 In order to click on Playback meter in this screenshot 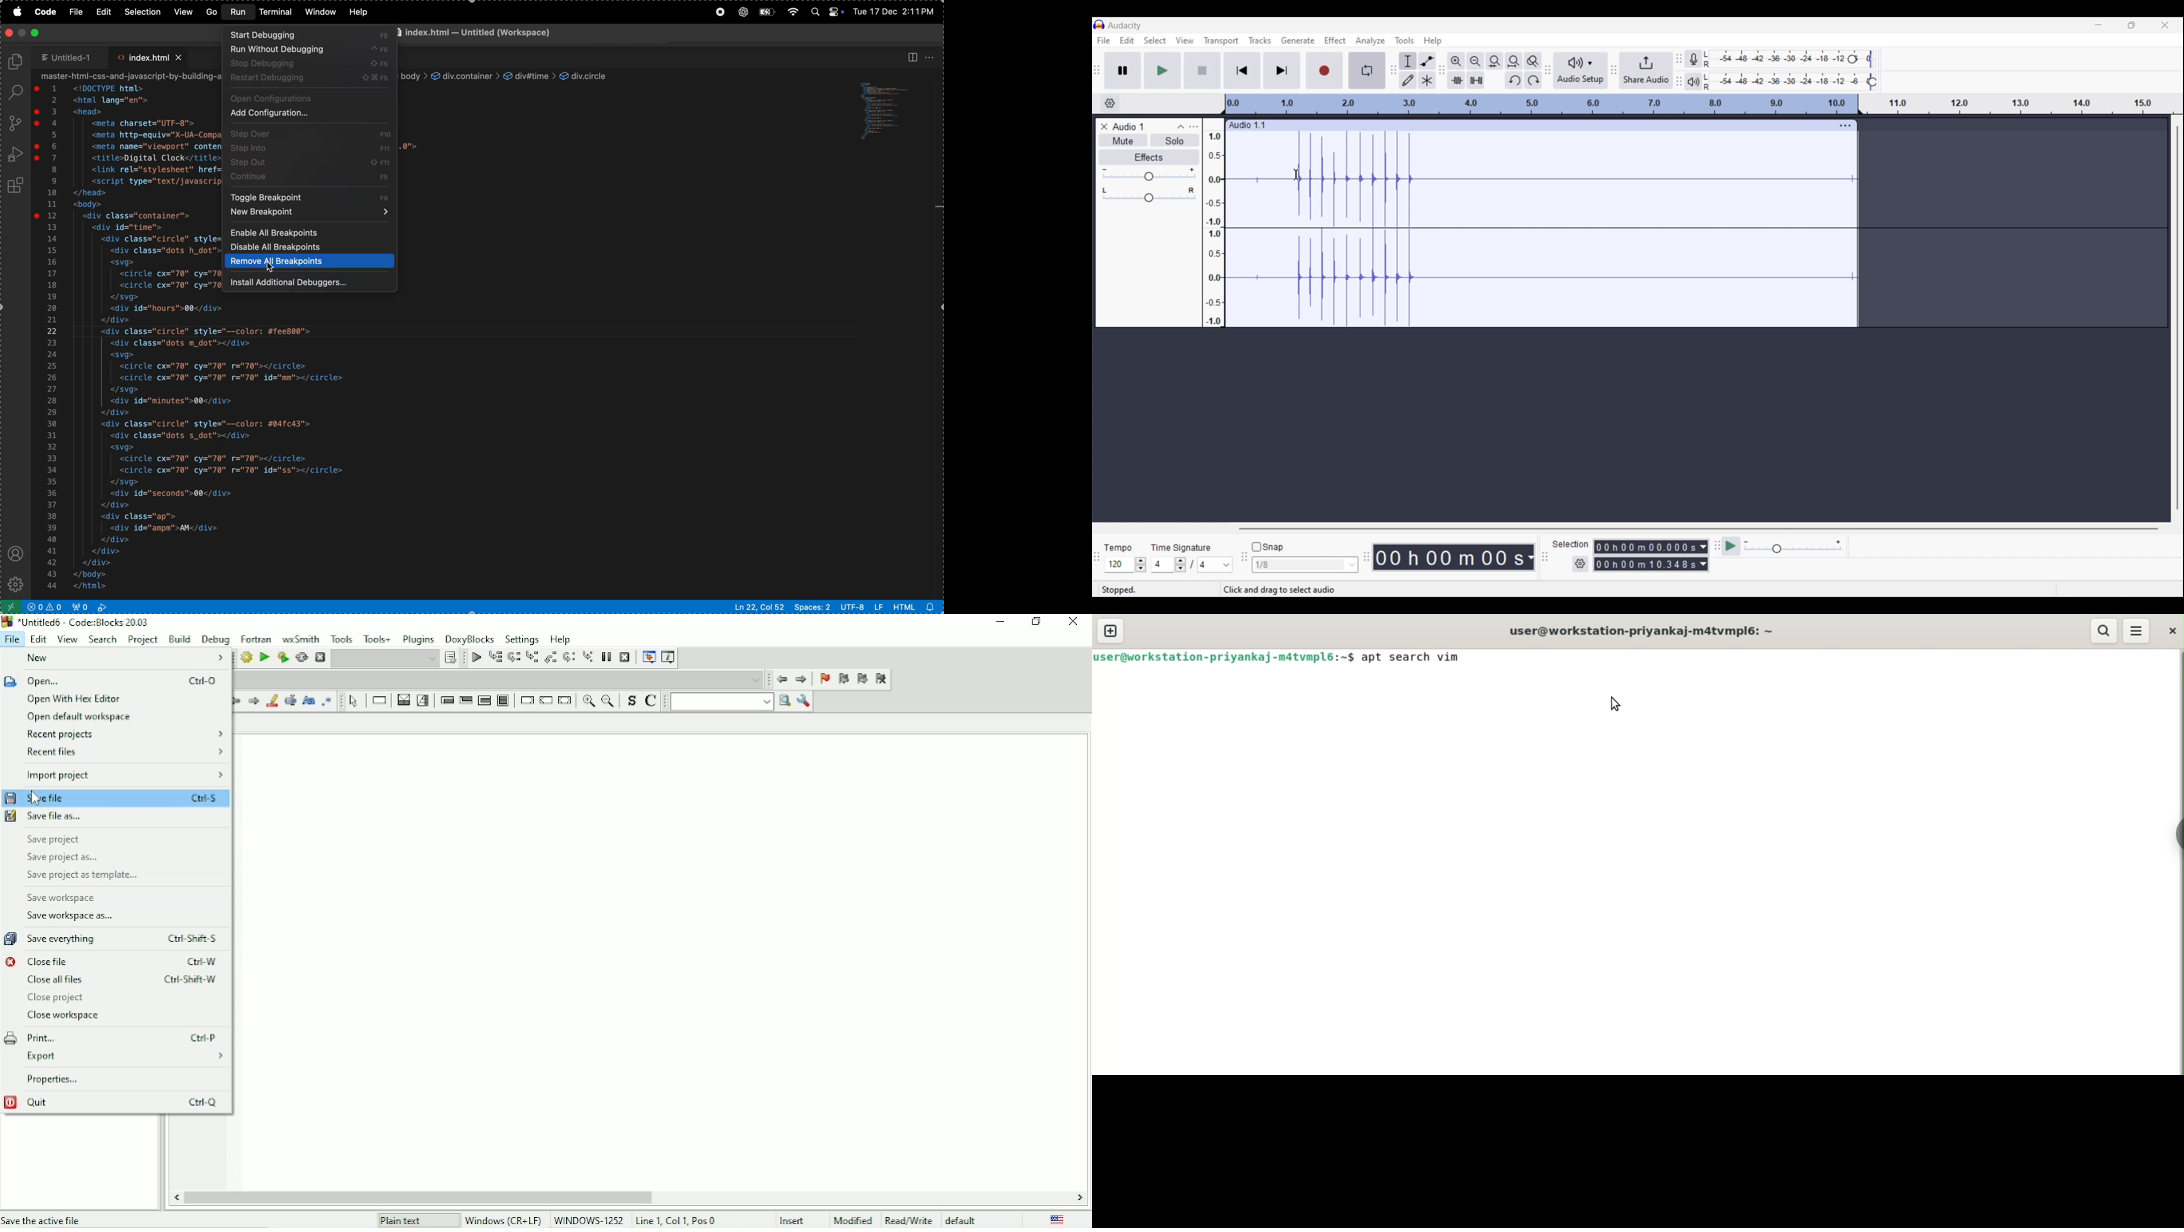, I will do `click(1693, 82)`.